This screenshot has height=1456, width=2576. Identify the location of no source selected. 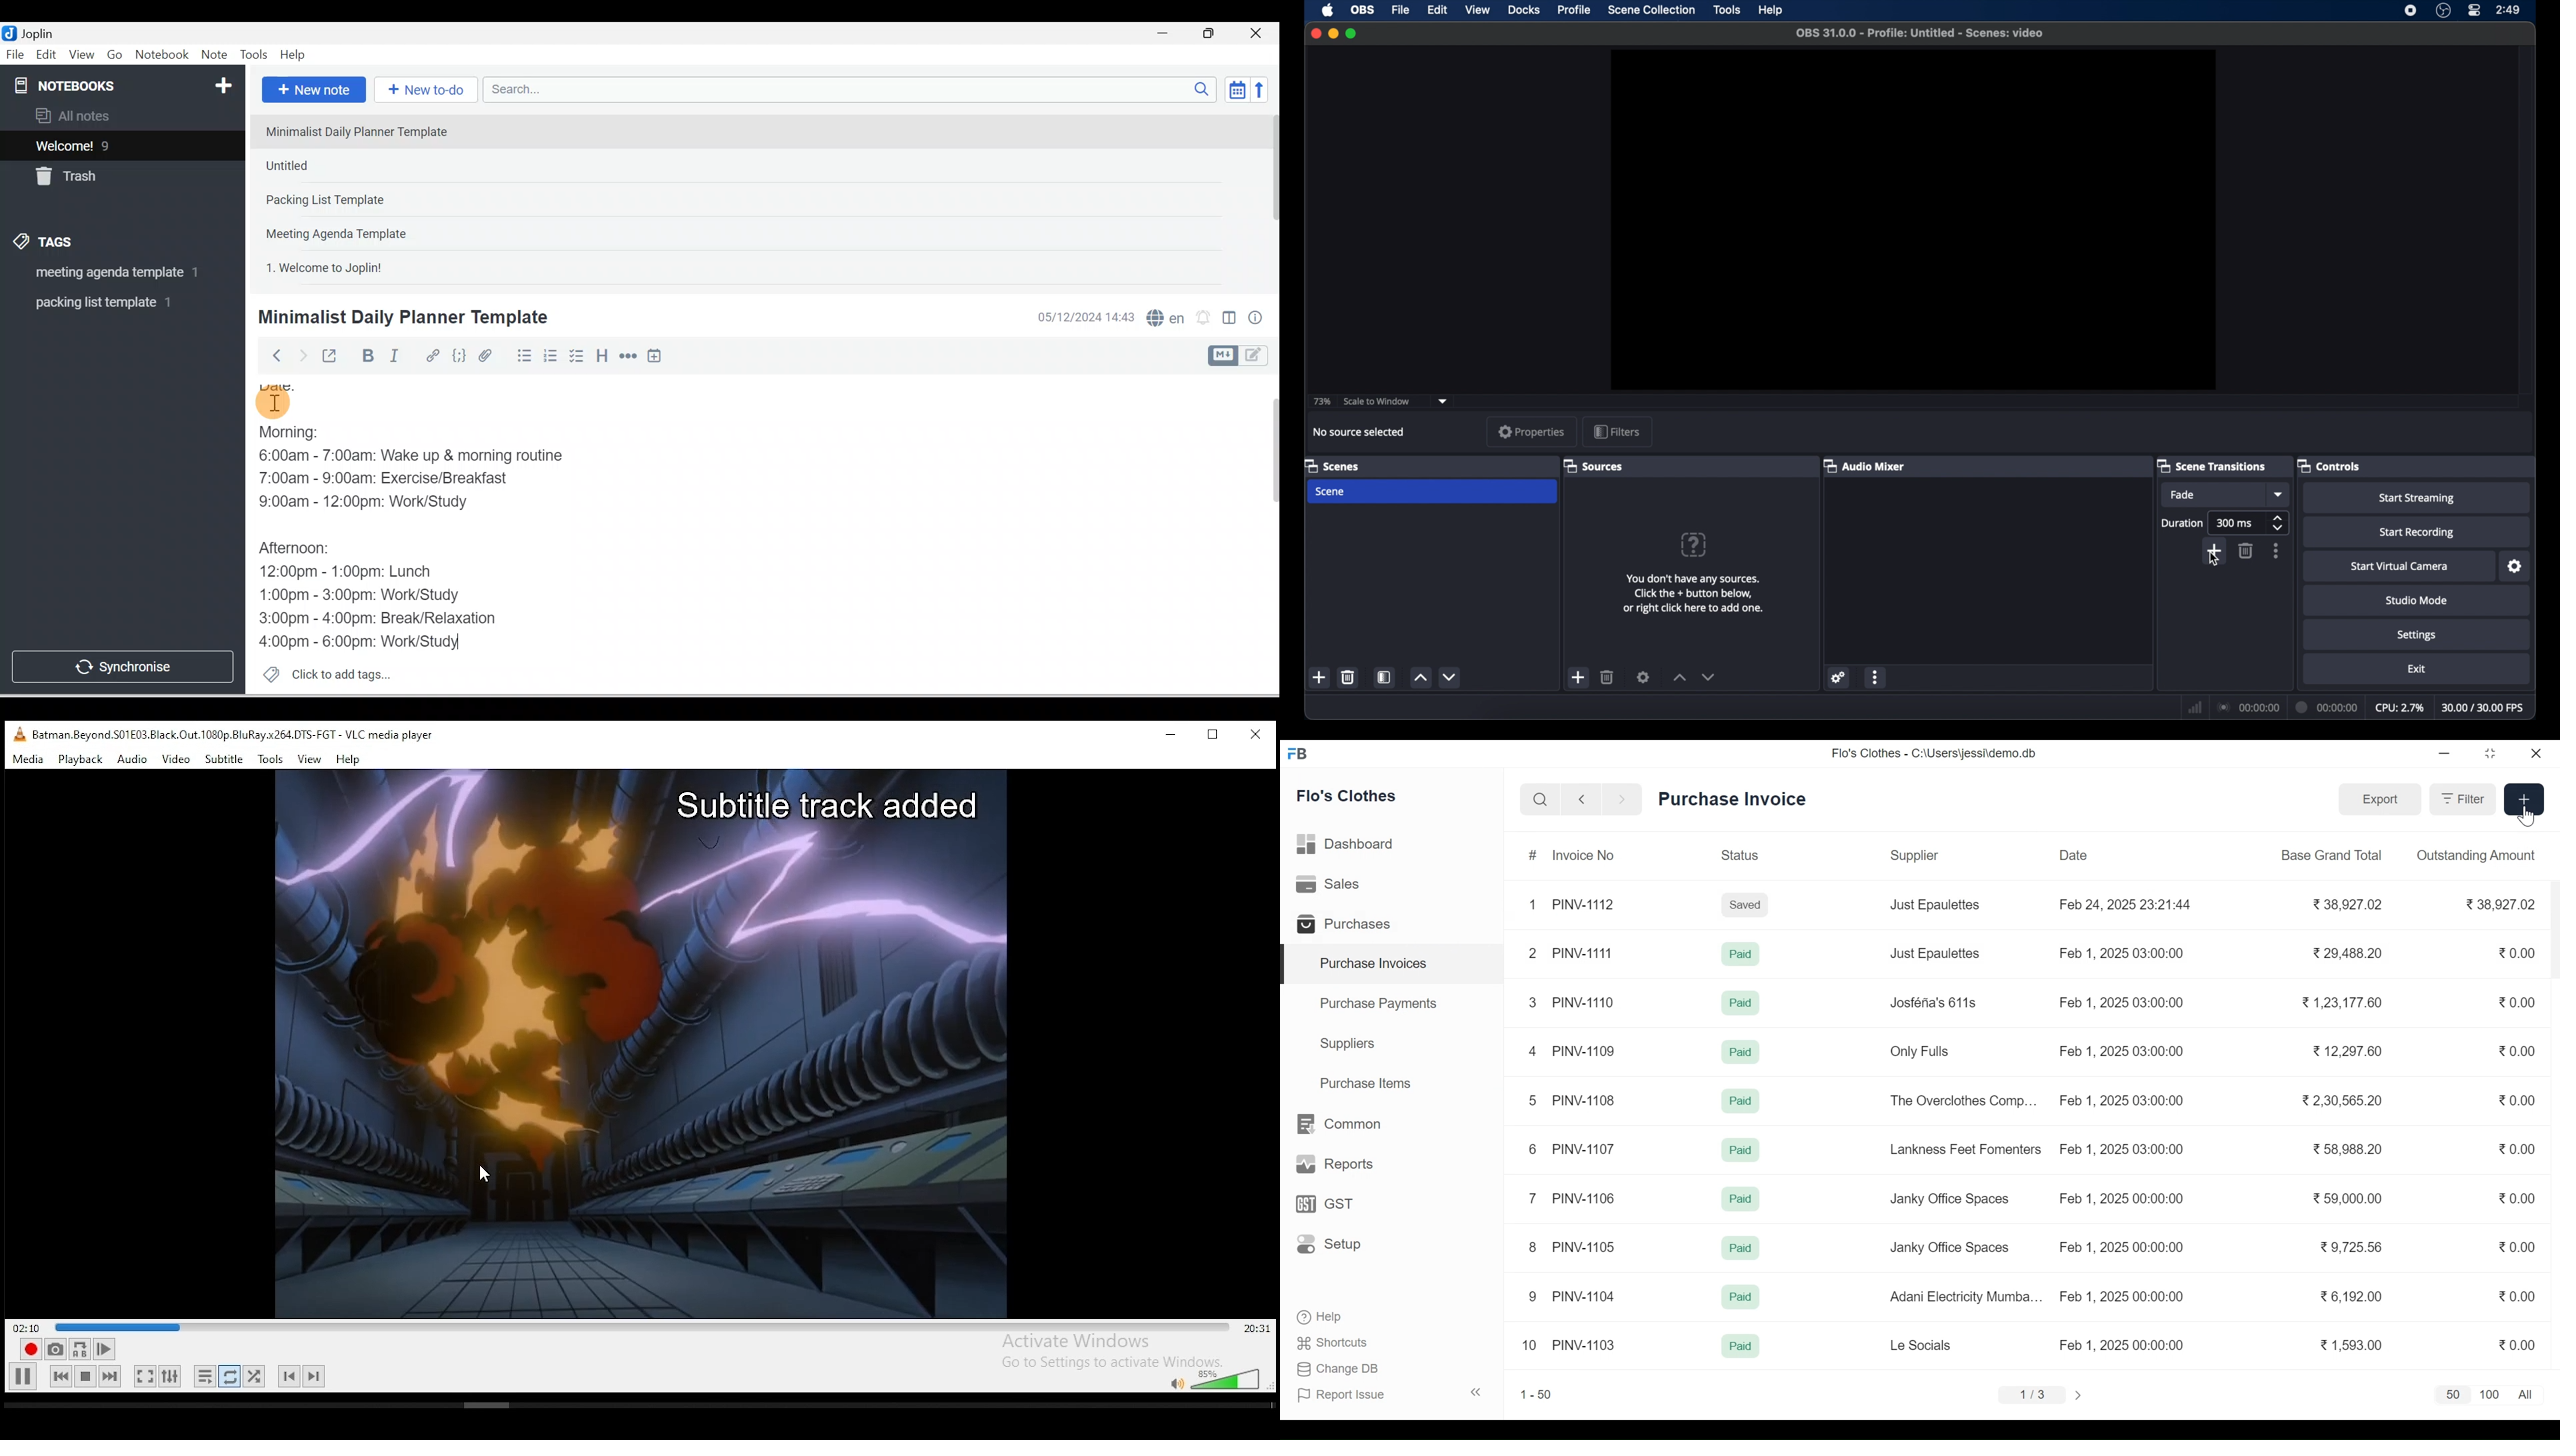
(1360, 431).